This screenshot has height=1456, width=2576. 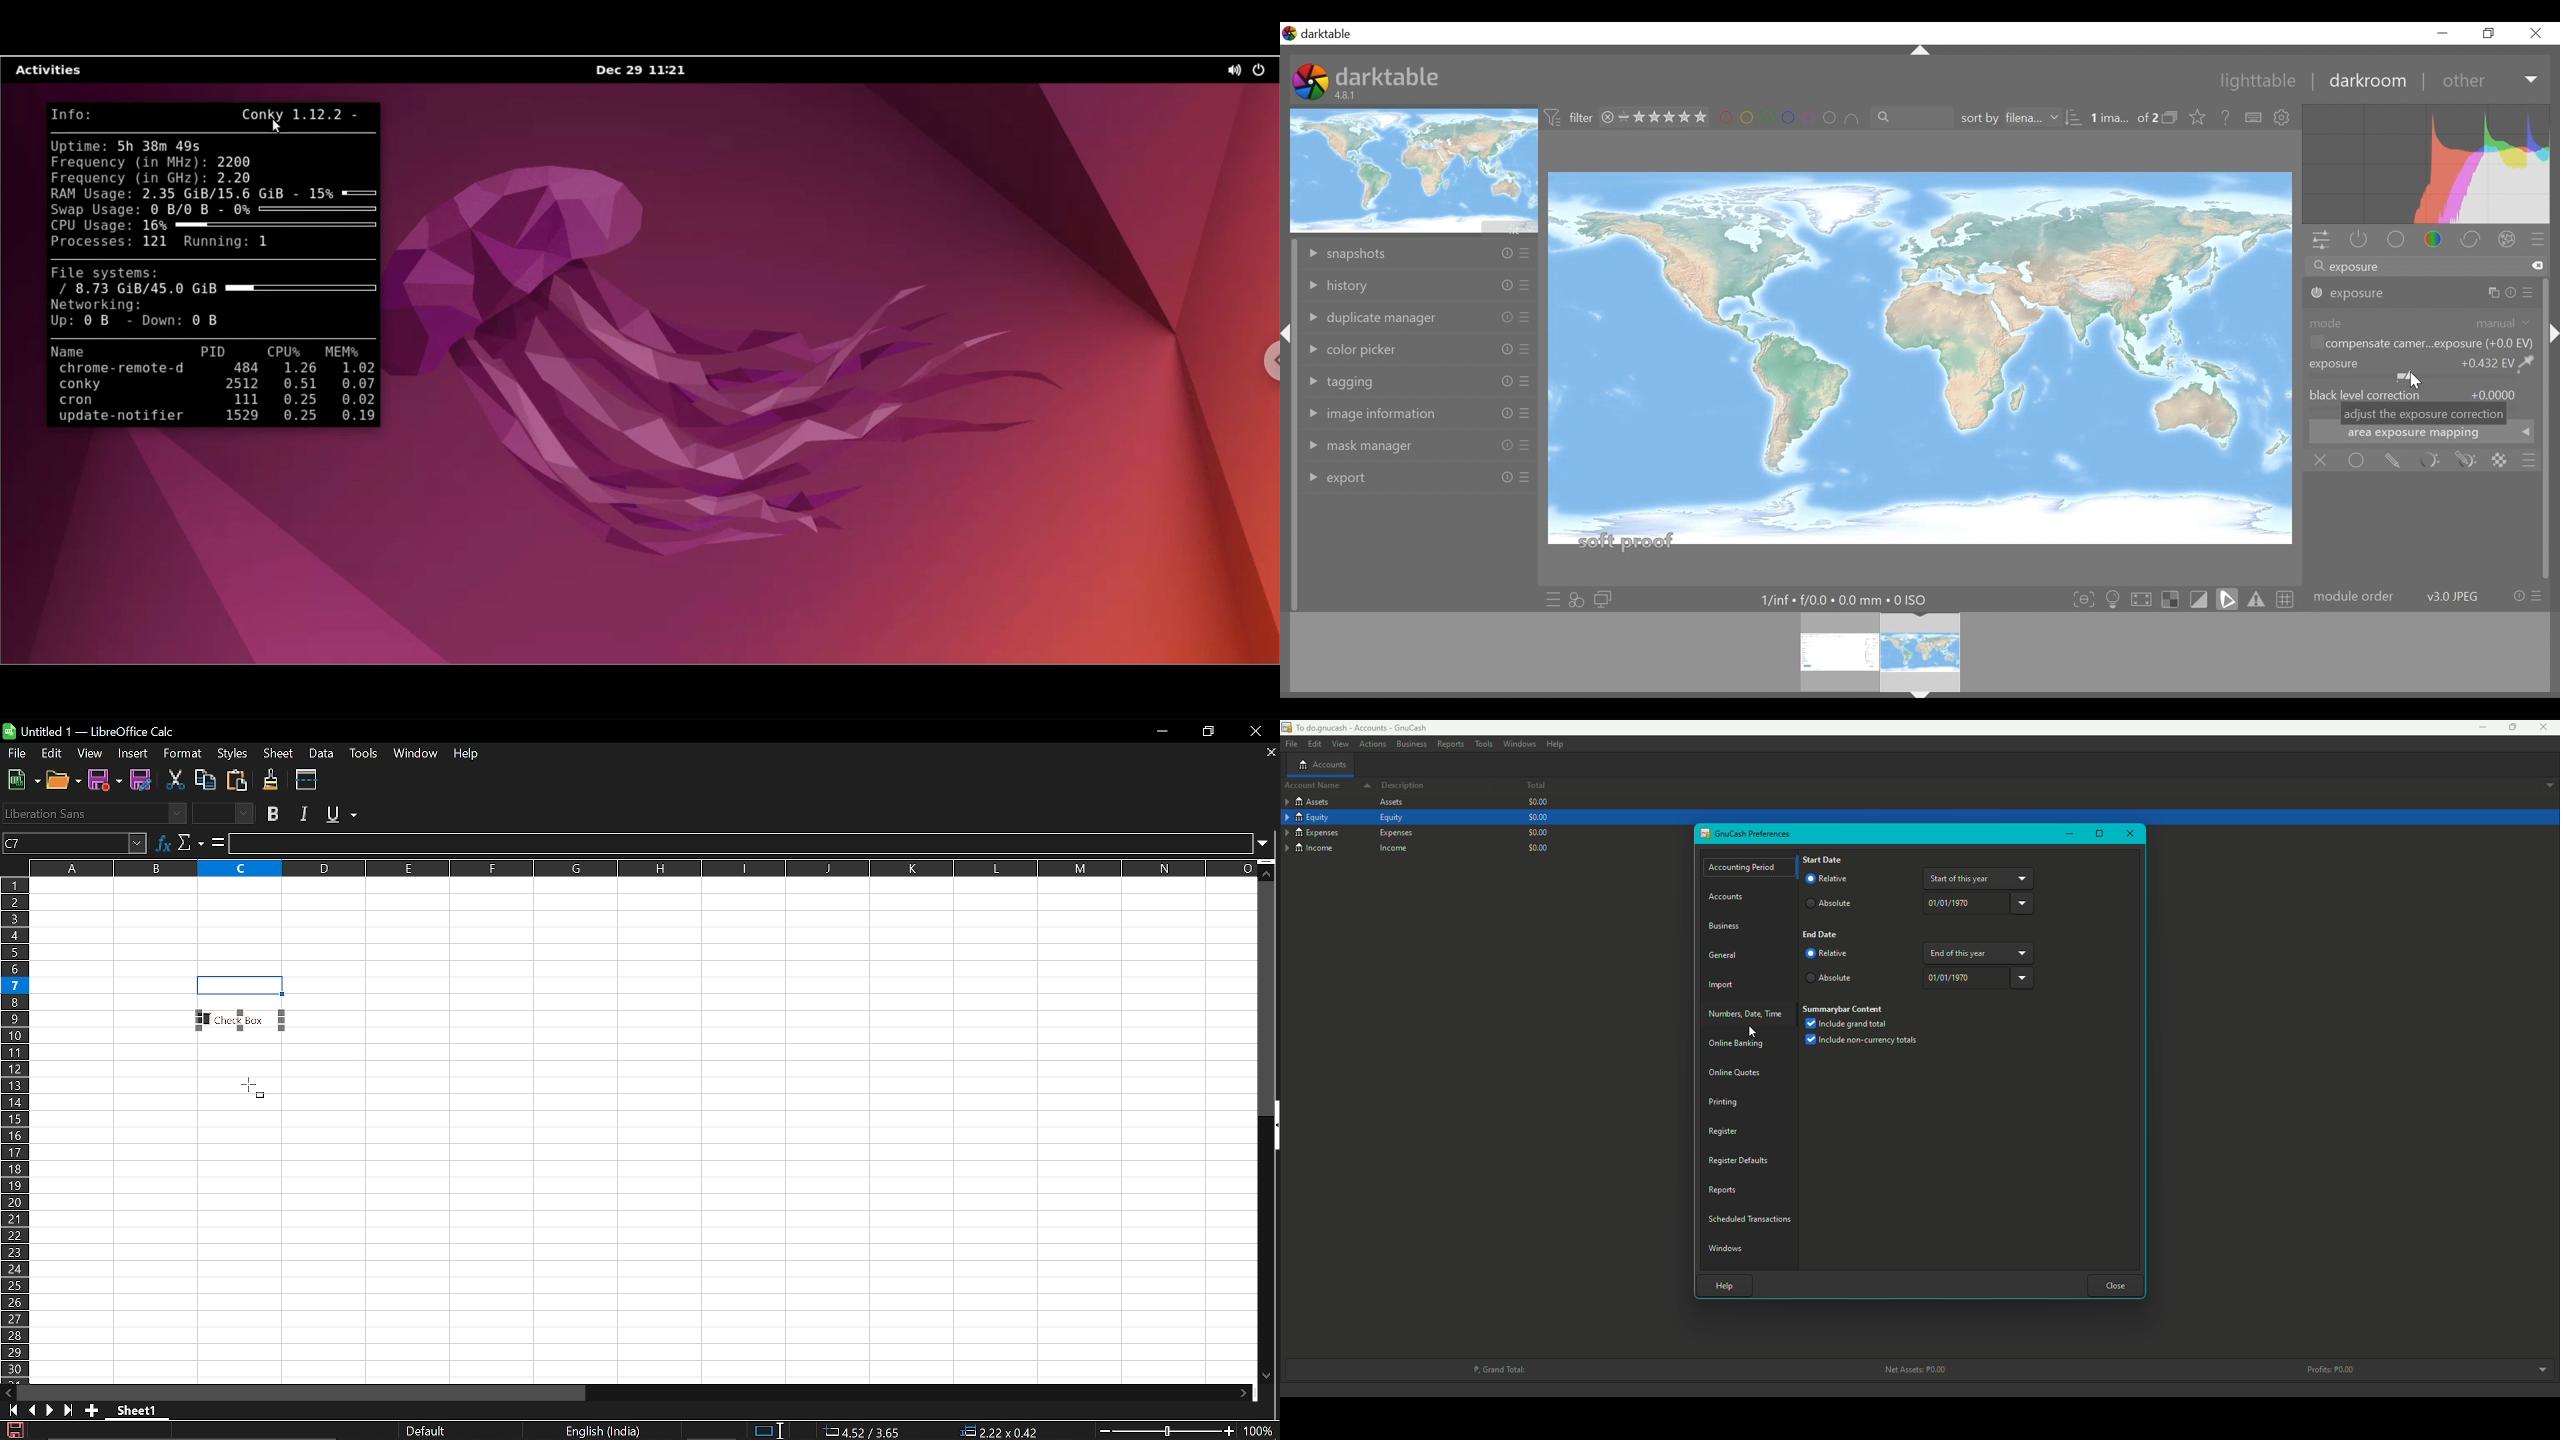 What do you see at coordinates (10, 1410) in the screenshot?
I see `First sheet` at bounding box center [10, 1410].